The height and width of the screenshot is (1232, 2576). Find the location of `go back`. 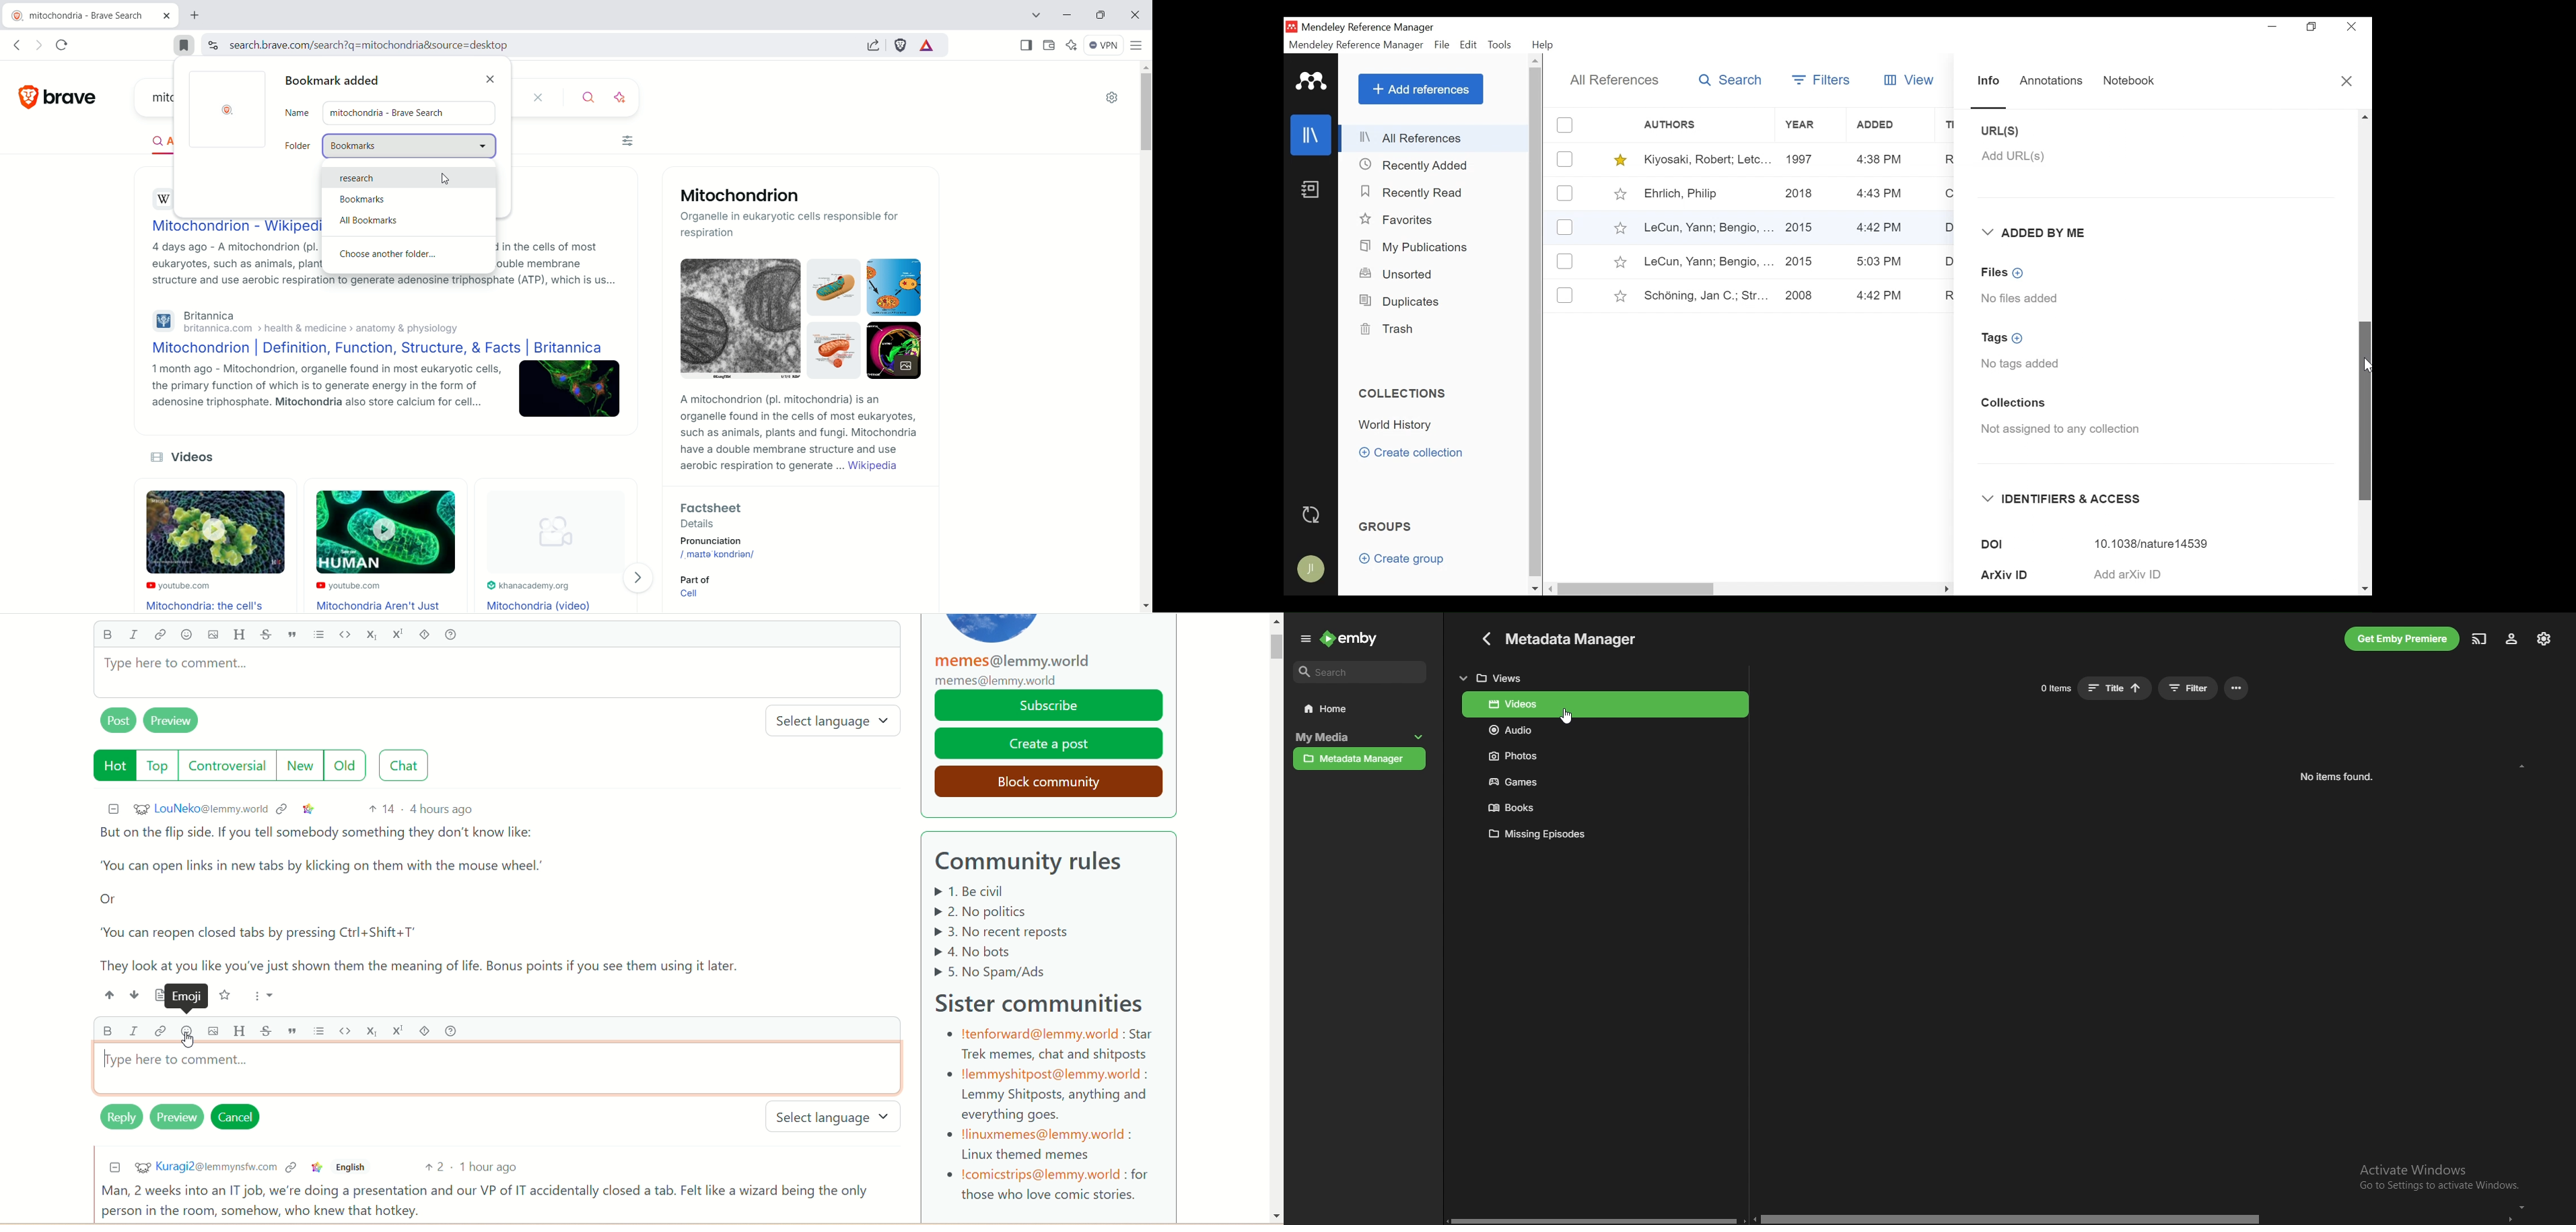

go back is located at coordinates (16, 45).